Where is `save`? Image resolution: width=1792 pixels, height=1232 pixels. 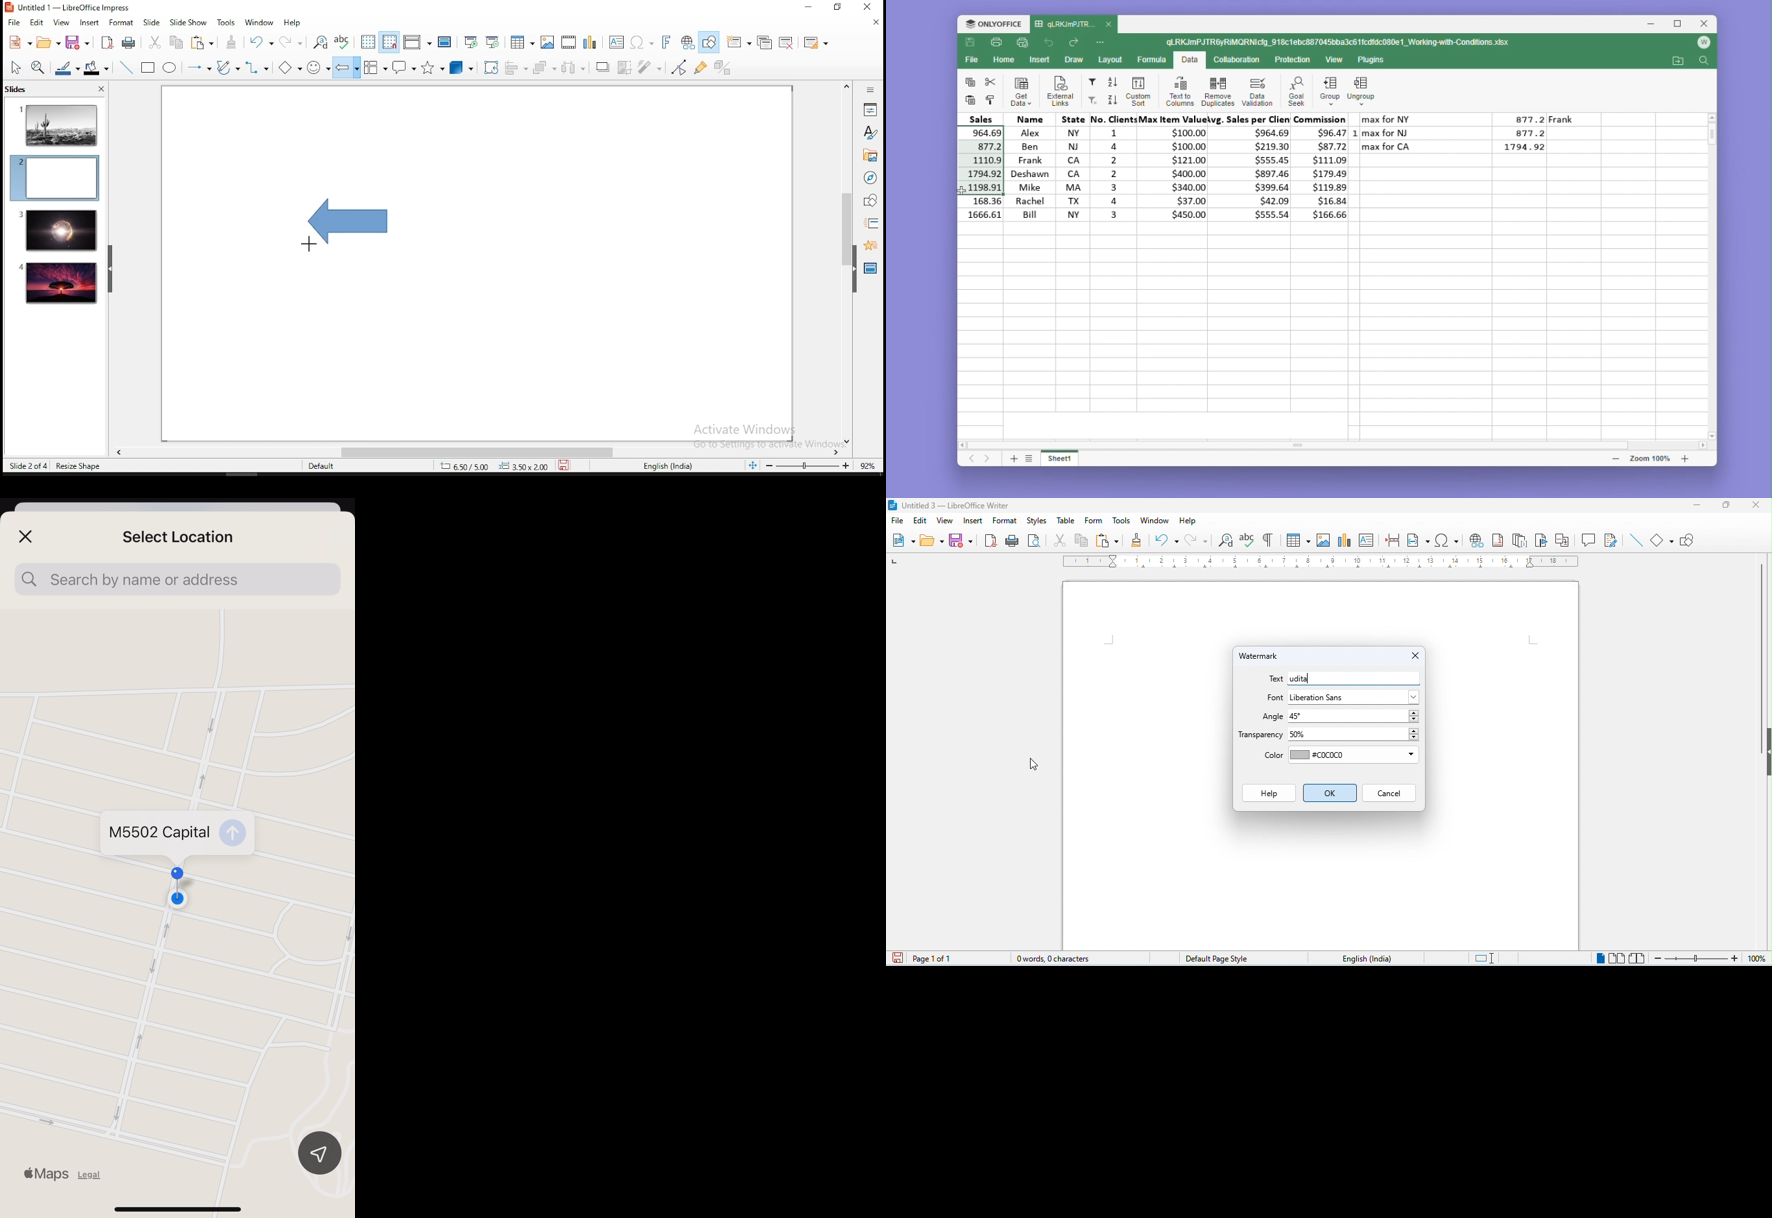 save is located at coordinates (77, 43).